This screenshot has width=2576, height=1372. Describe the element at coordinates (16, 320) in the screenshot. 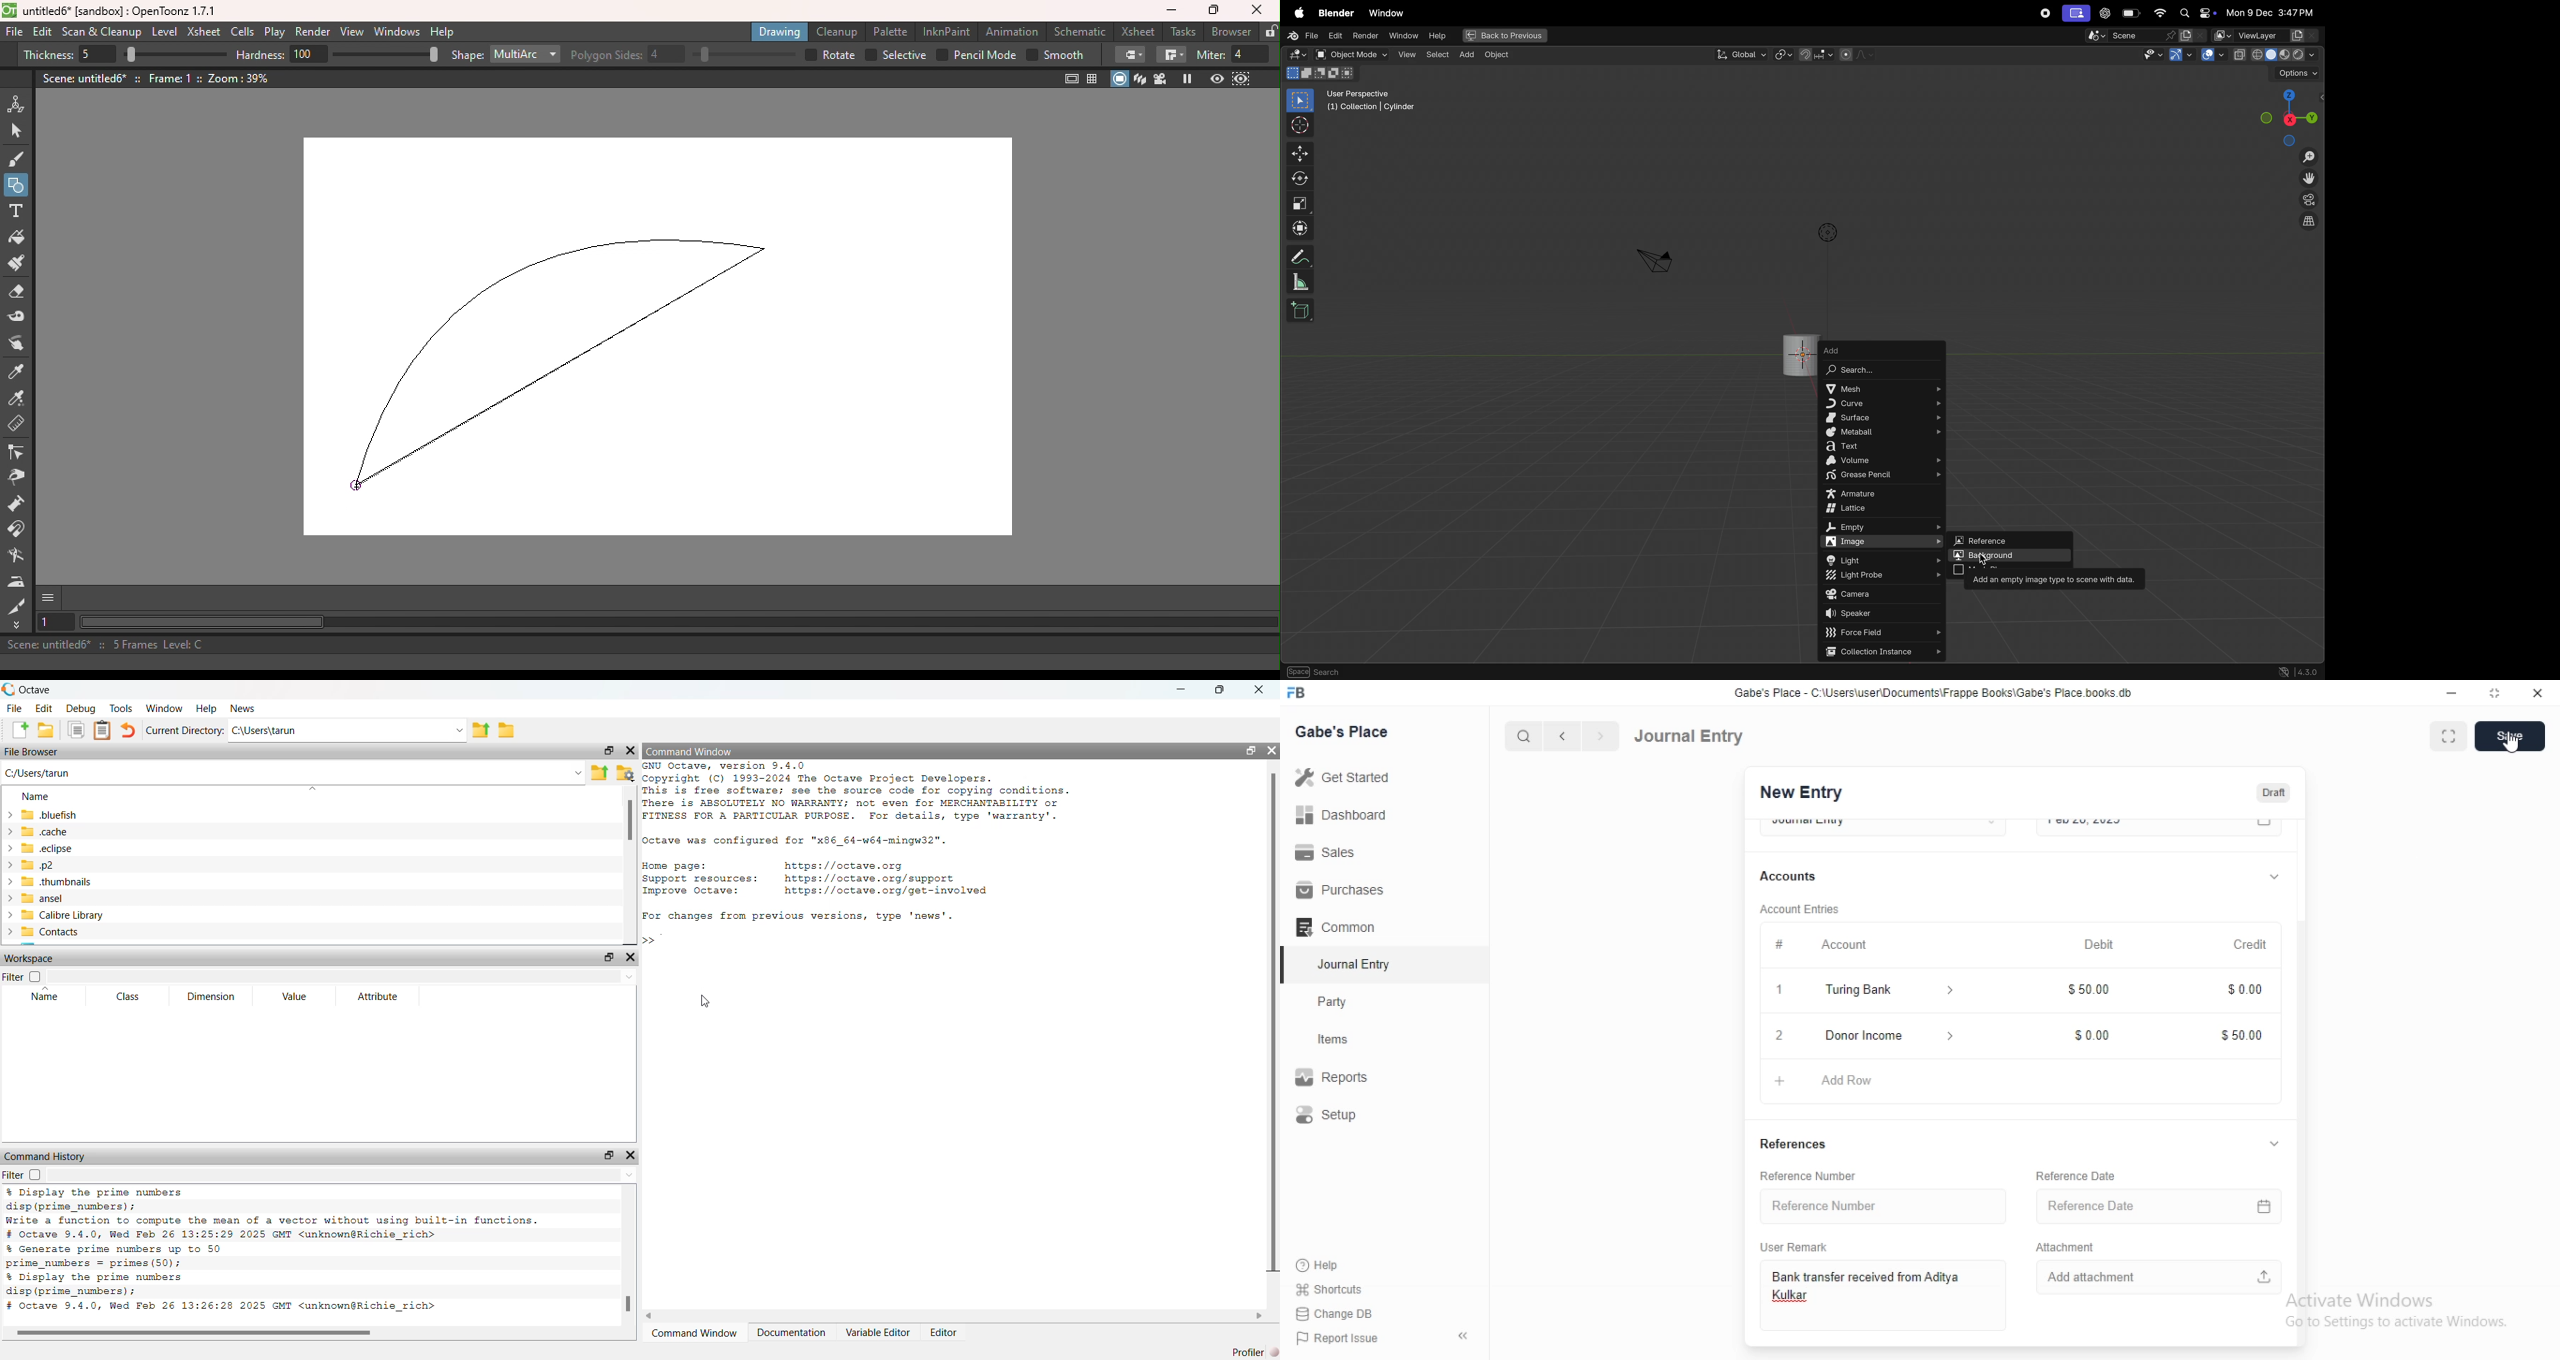

I see `Tape tool` at that location.